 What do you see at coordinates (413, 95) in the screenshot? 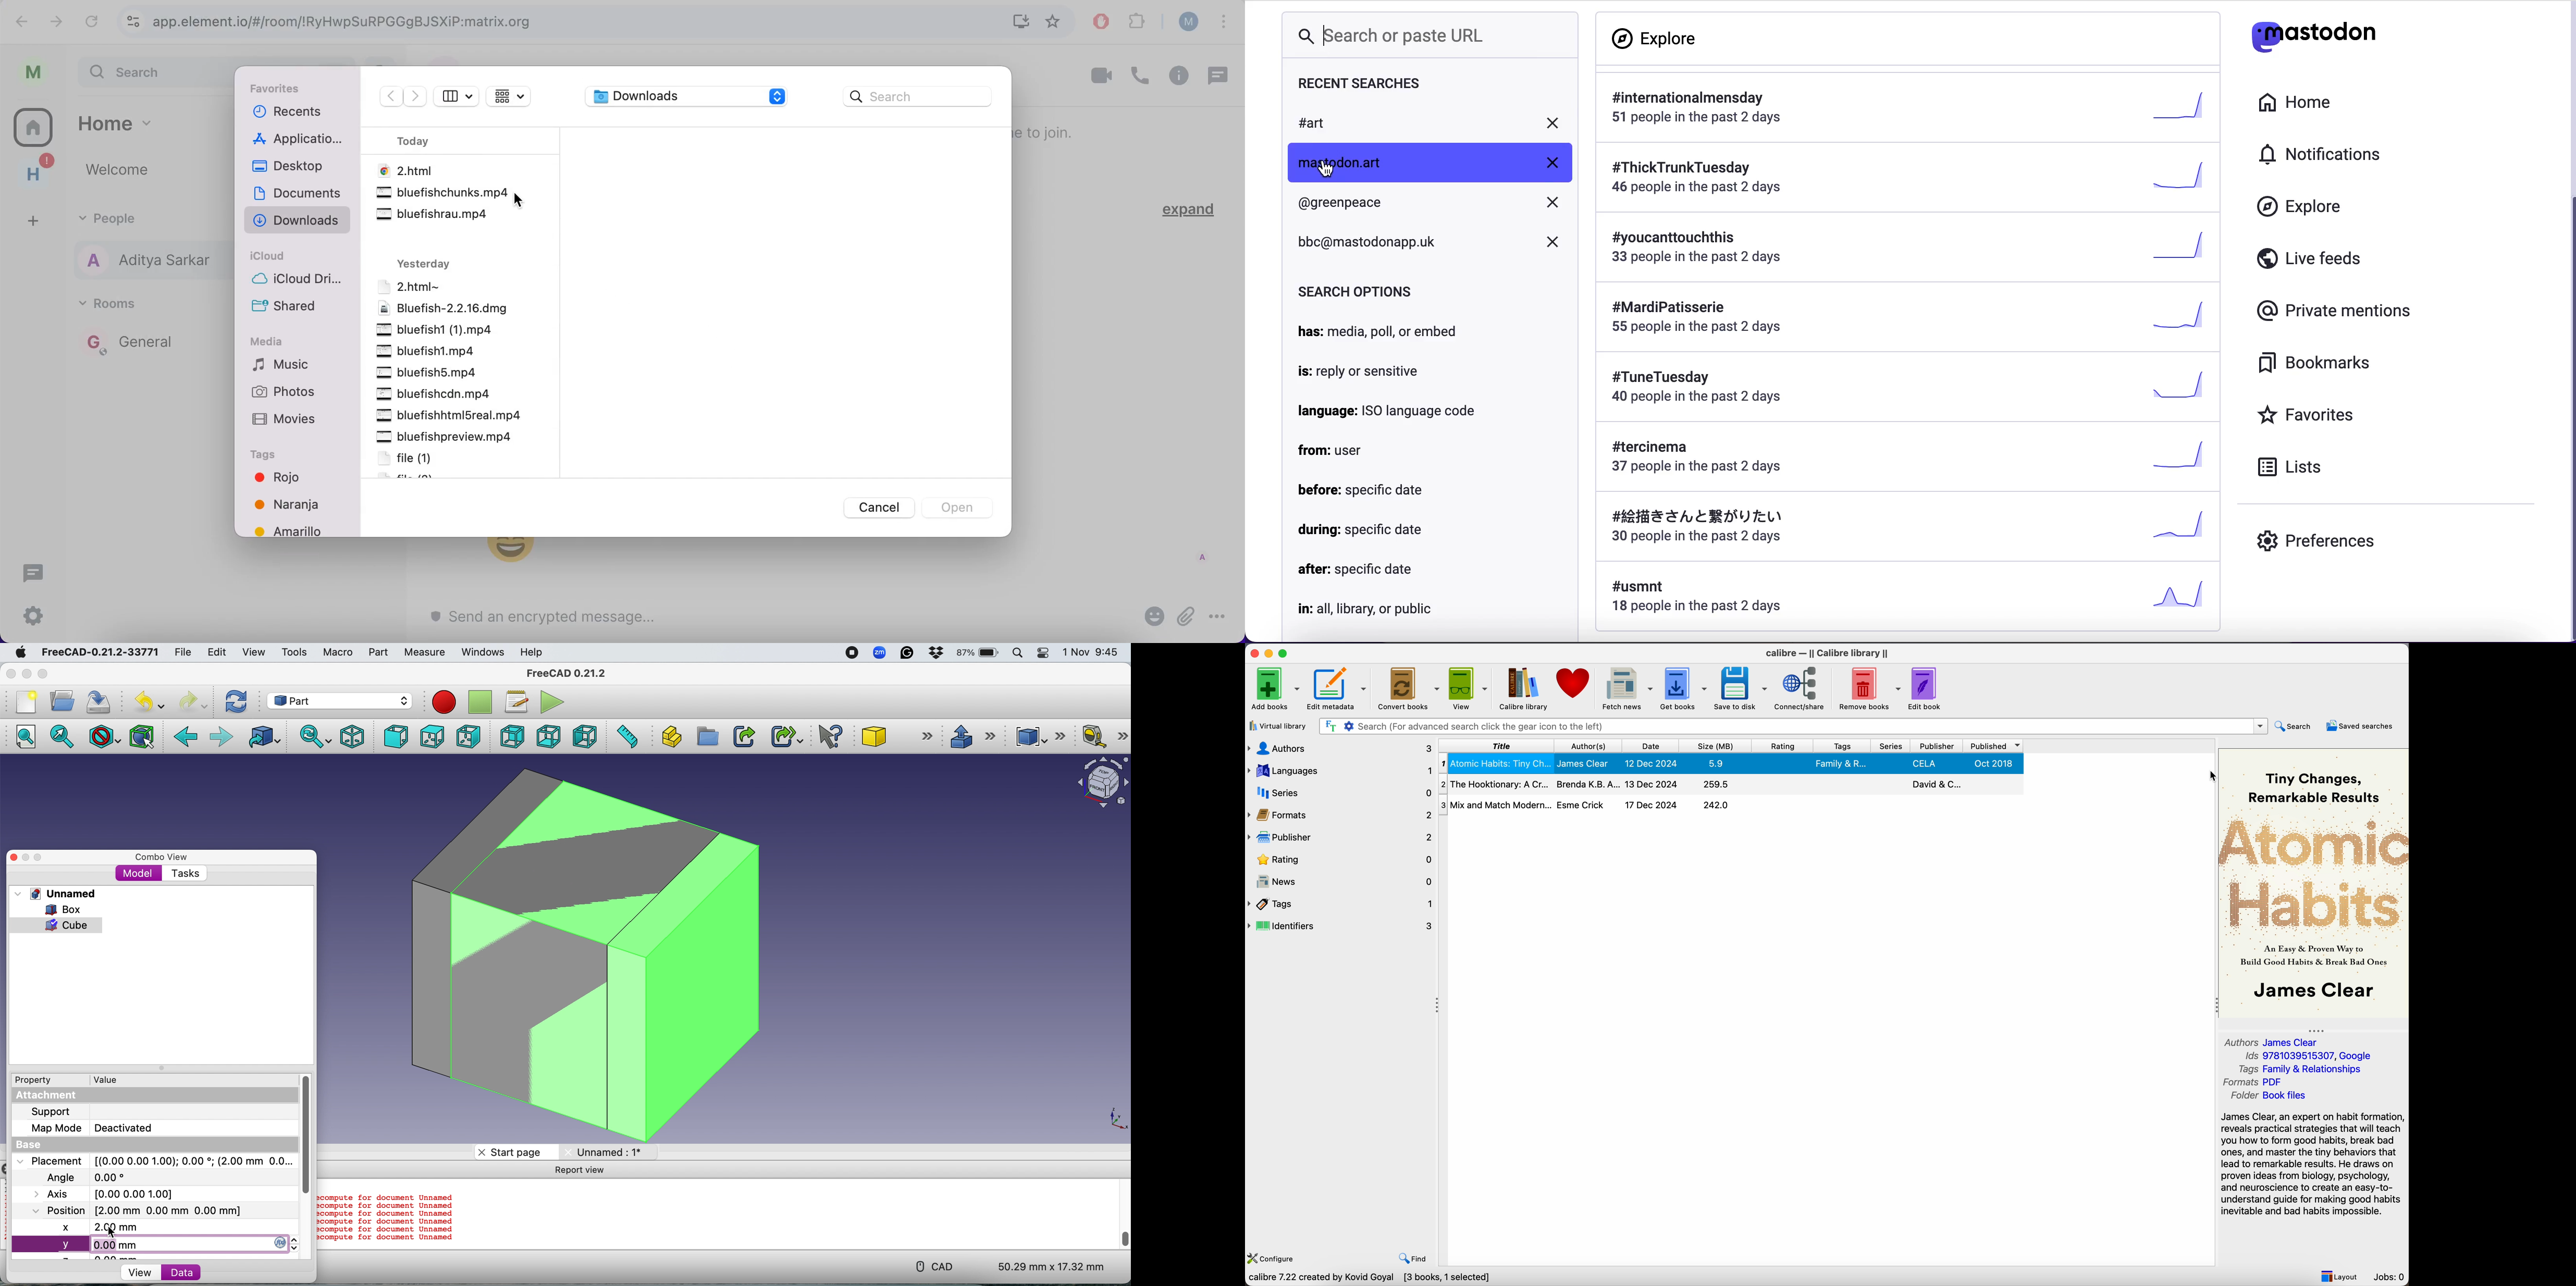
I see `` at bounding box center [413, 95].